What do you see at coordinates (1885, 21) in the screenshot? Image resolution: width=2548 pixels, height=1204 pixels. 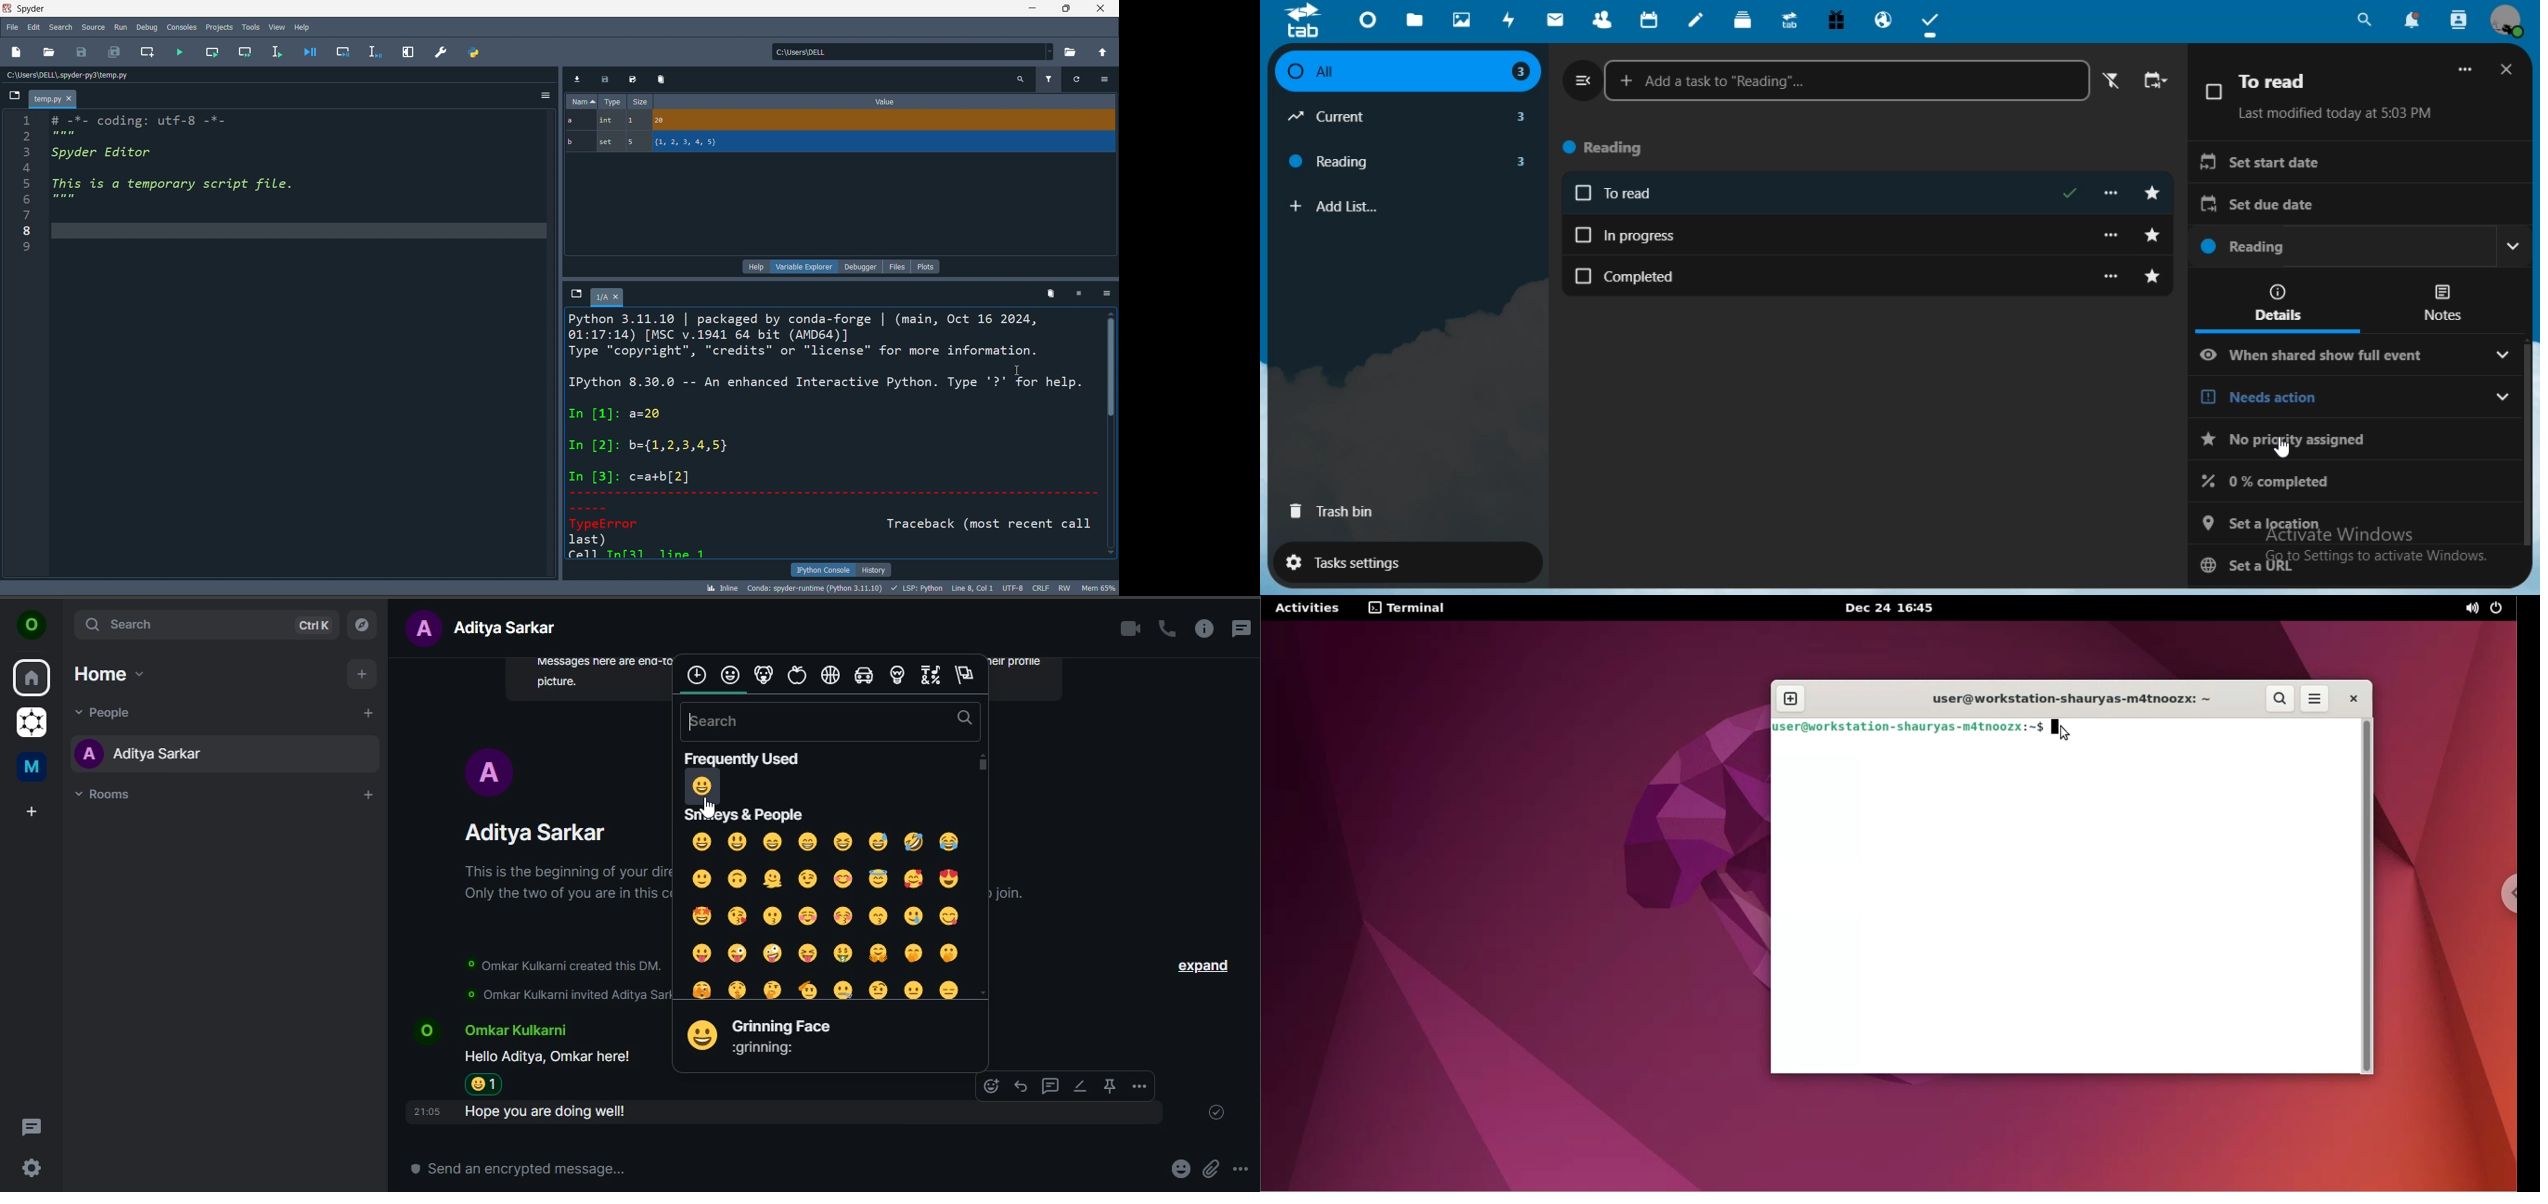 I see `email hosting` at bounding box center [1885, 21].